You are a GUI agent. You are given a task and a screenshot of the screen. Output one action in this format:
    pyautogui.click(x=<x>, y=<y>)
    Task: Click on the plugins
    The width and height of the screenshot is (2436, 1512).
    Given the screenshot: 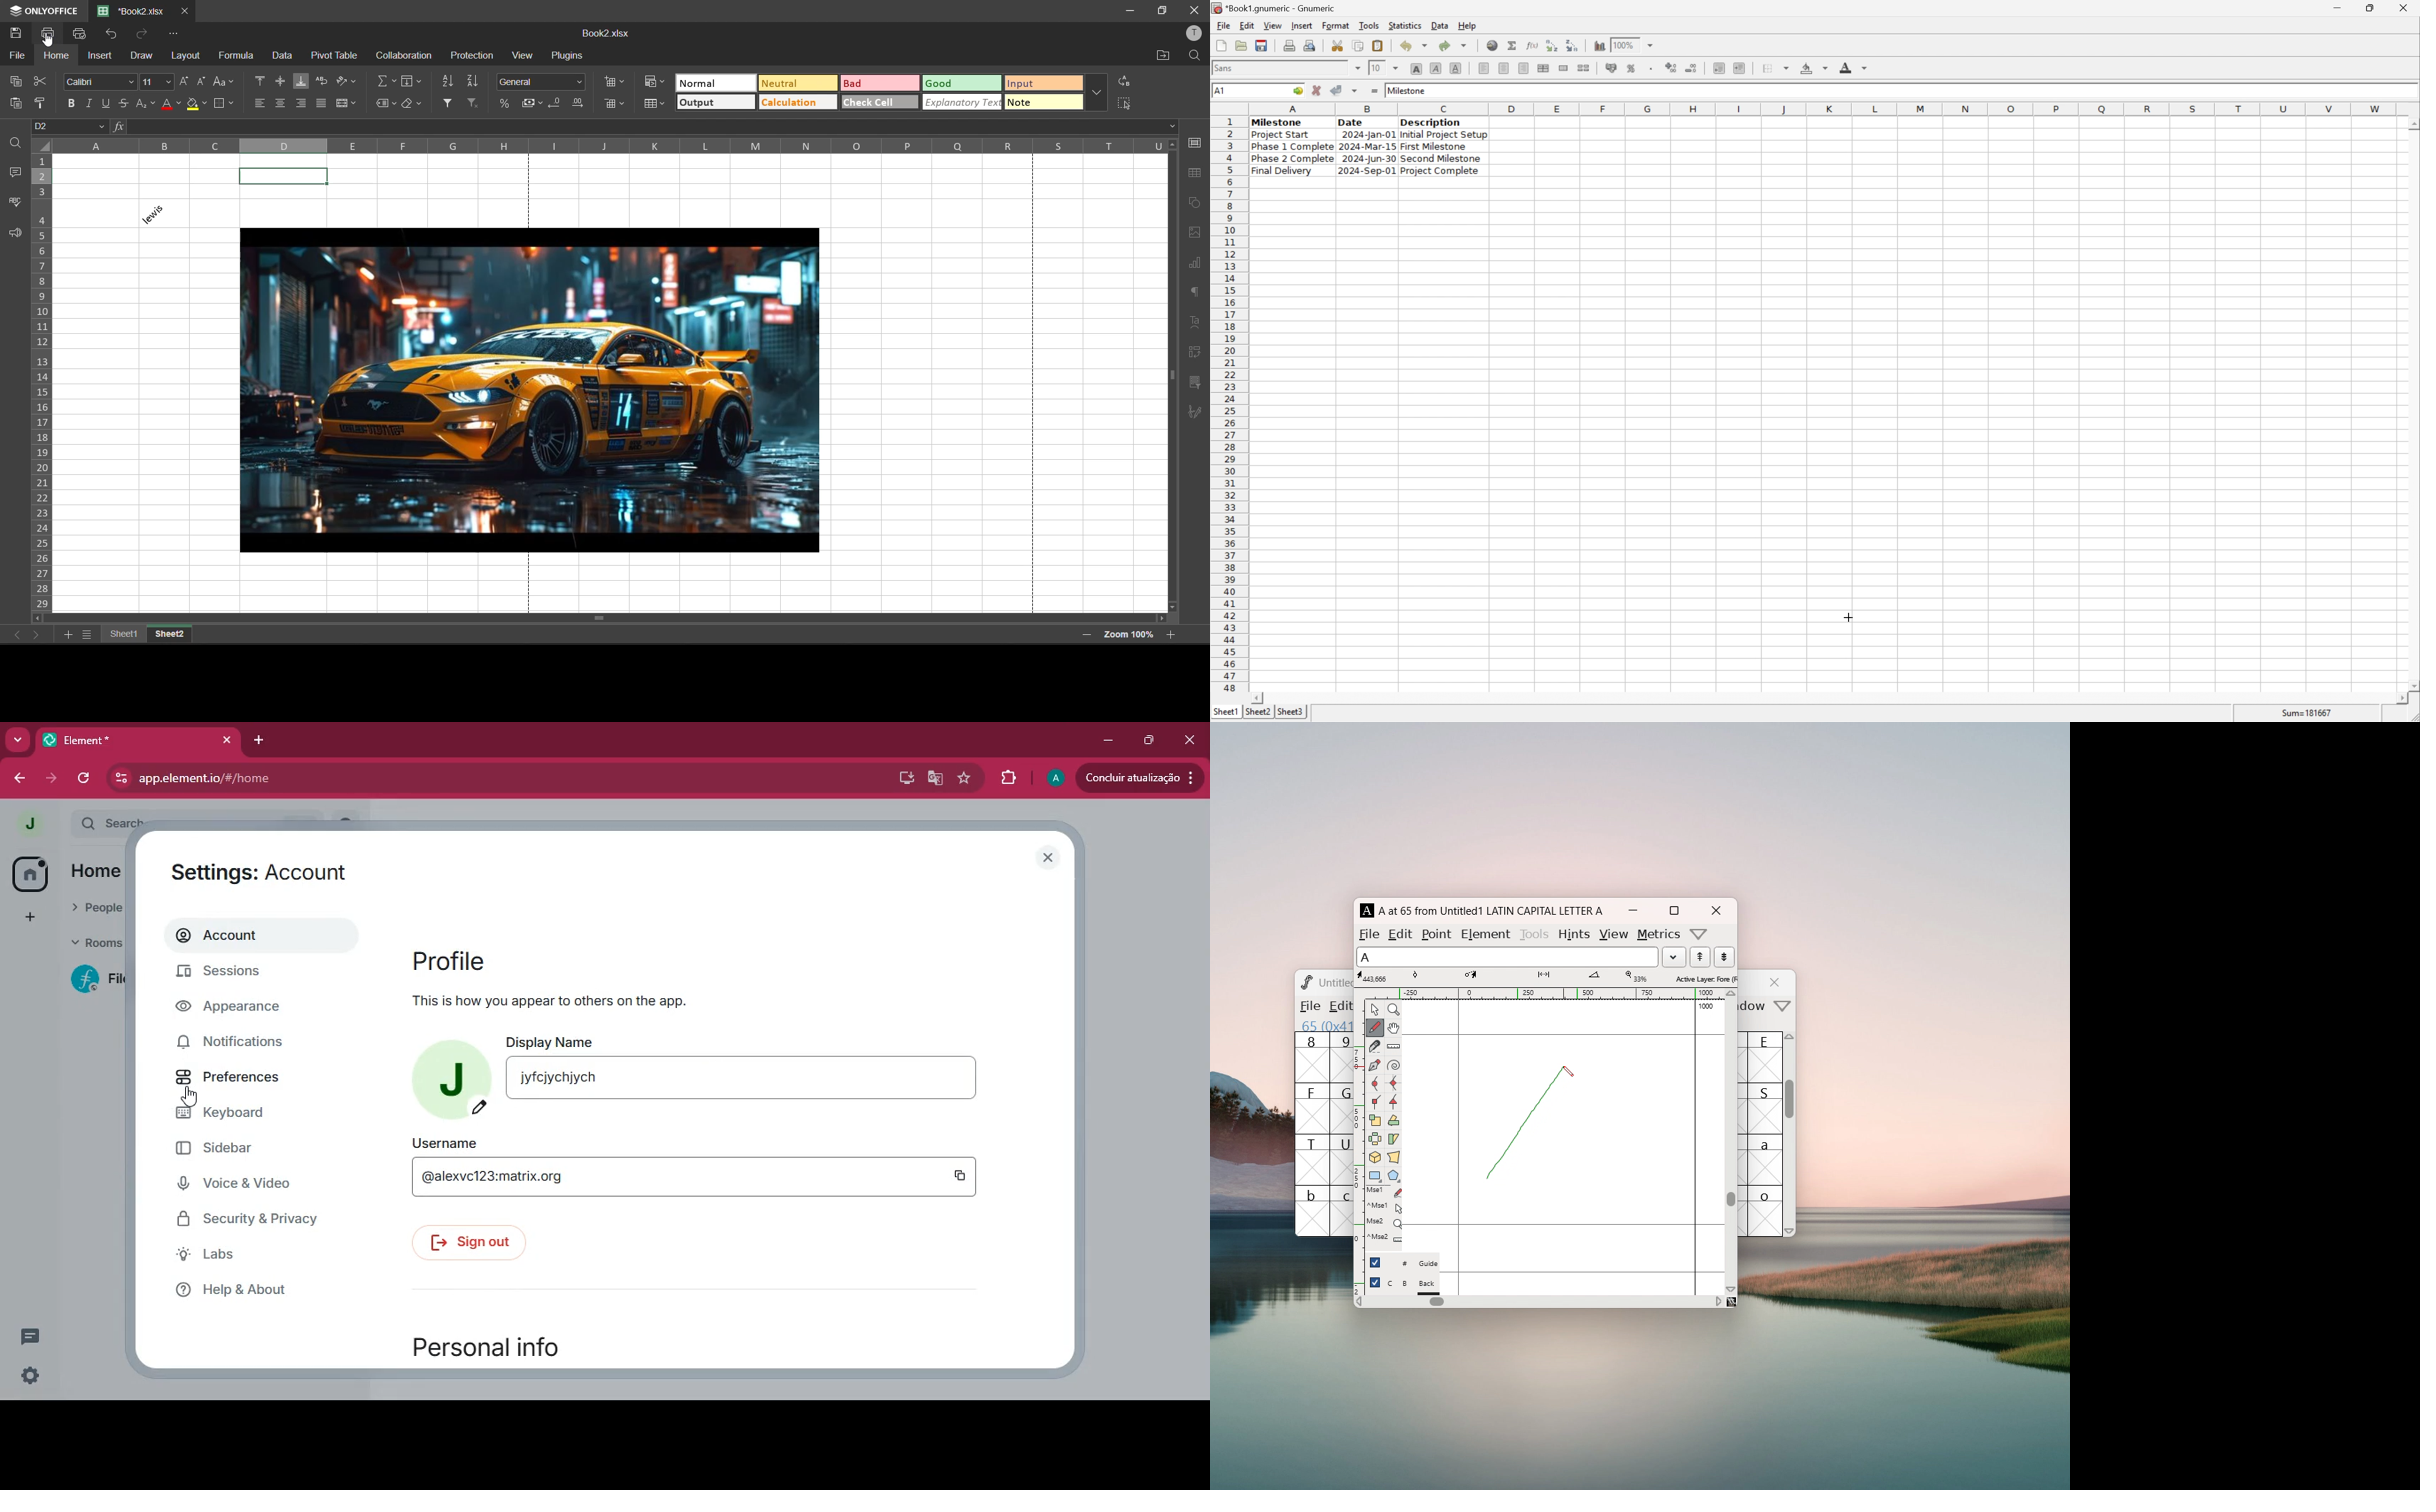 What is the action you would take?
    pyautogui.click(x=569, y=56)
    